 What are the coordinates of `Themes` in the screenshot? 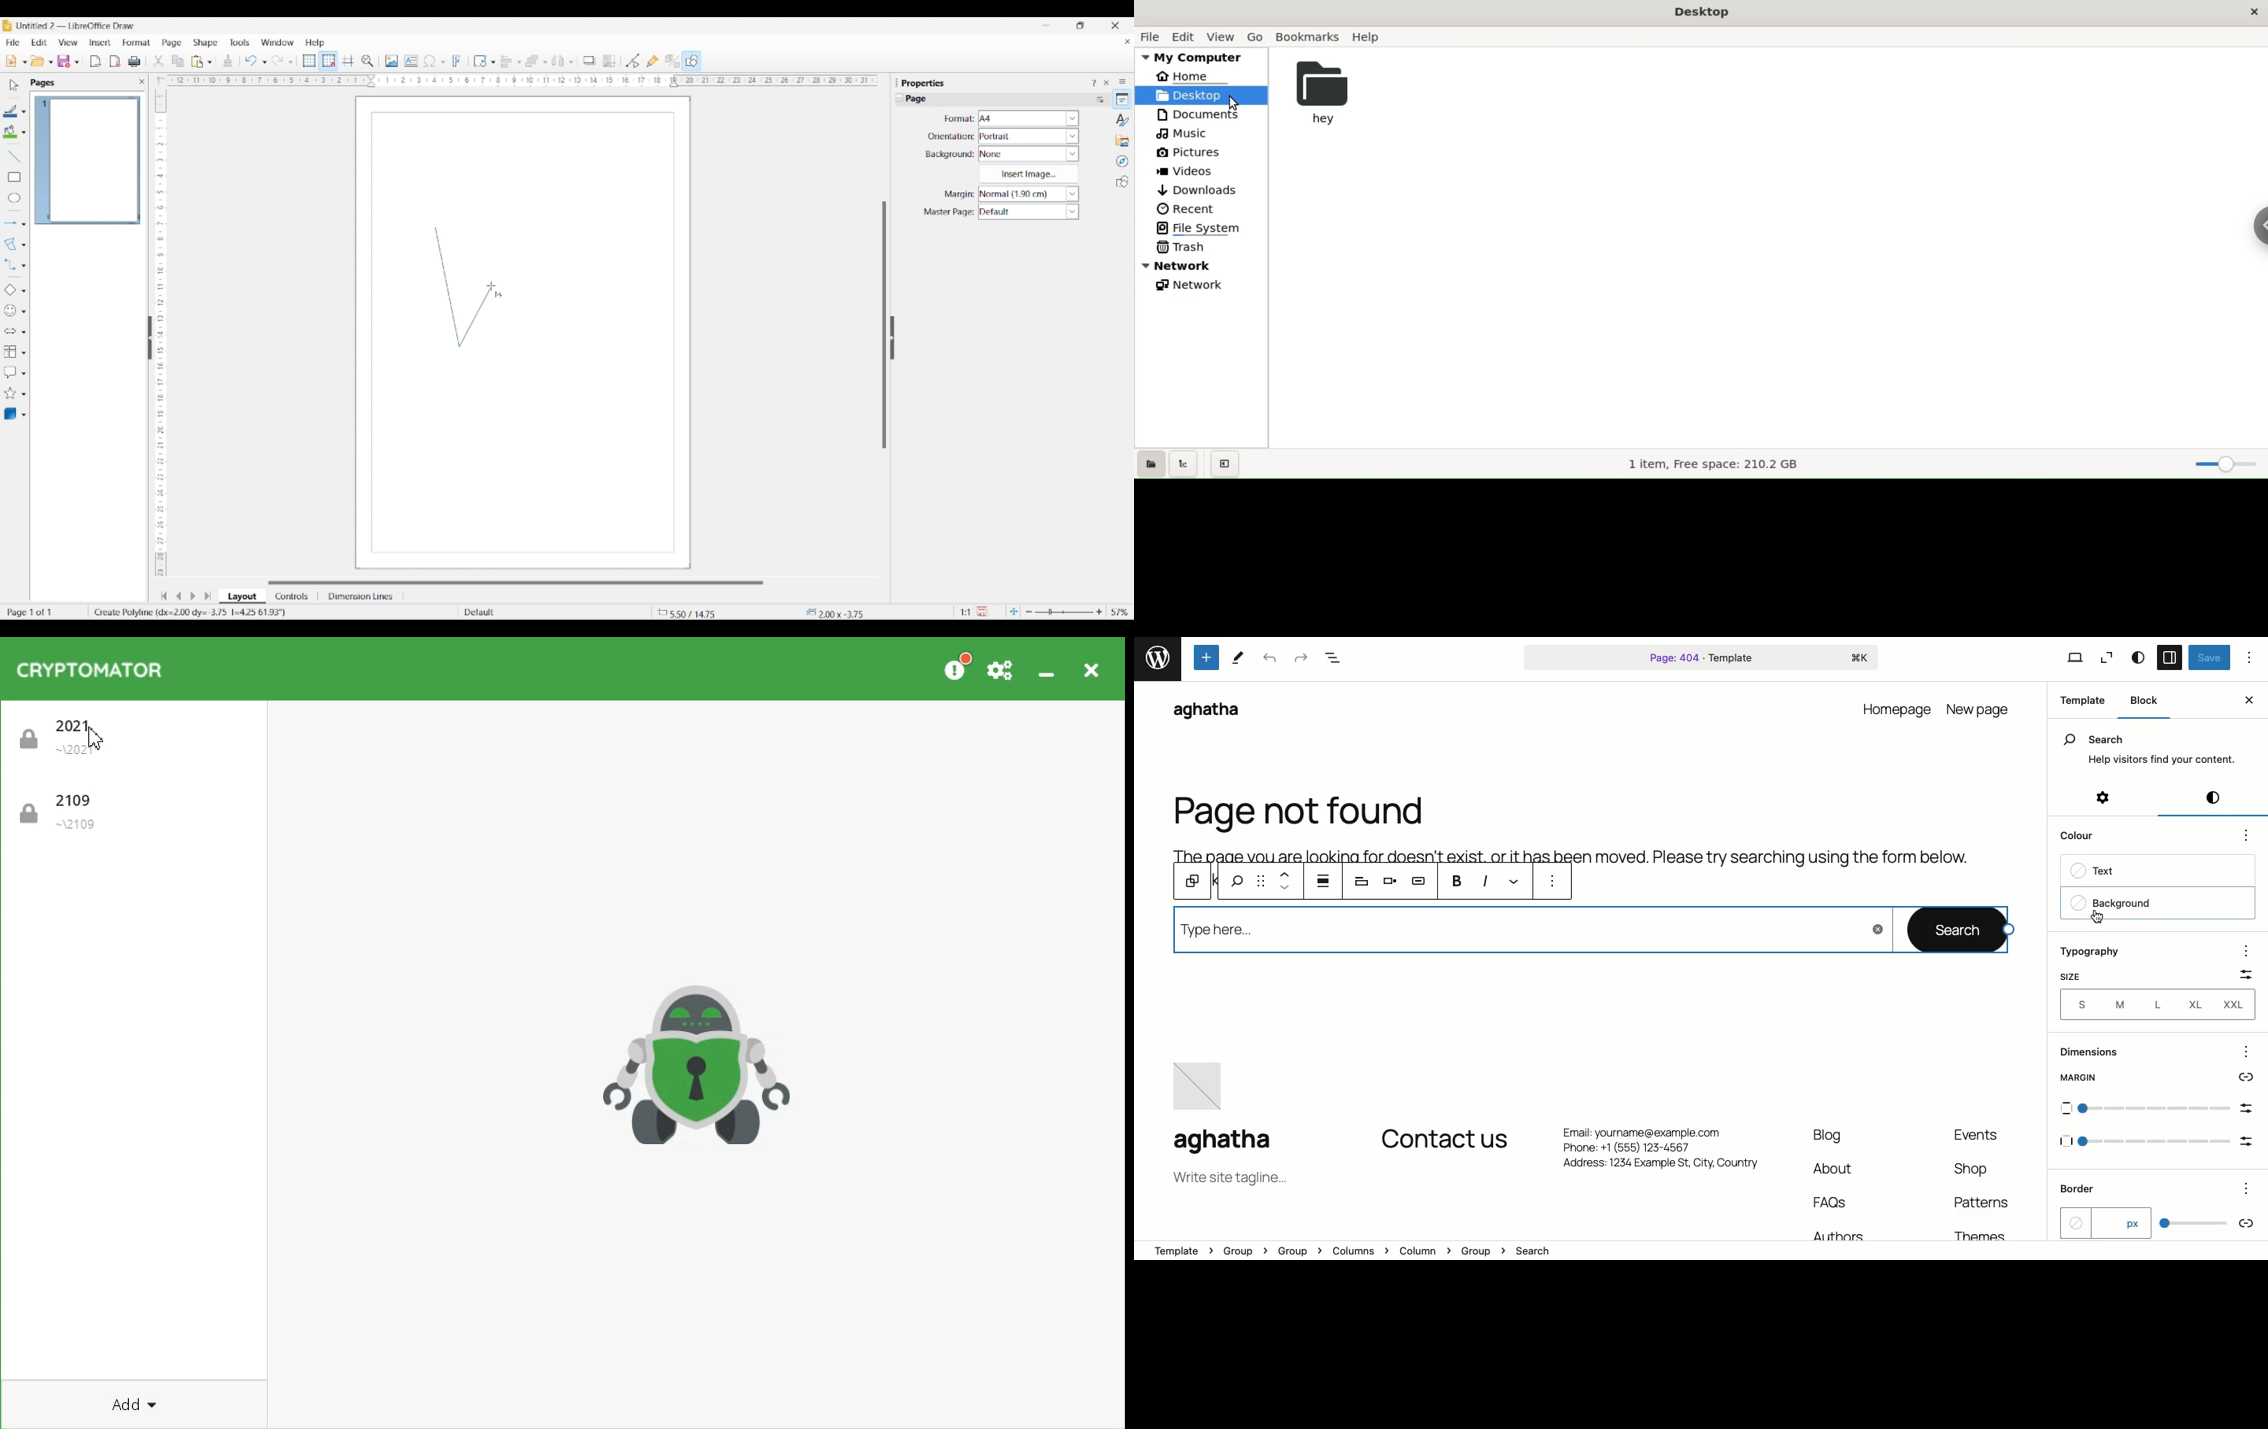 It's located at (1984, 1234).